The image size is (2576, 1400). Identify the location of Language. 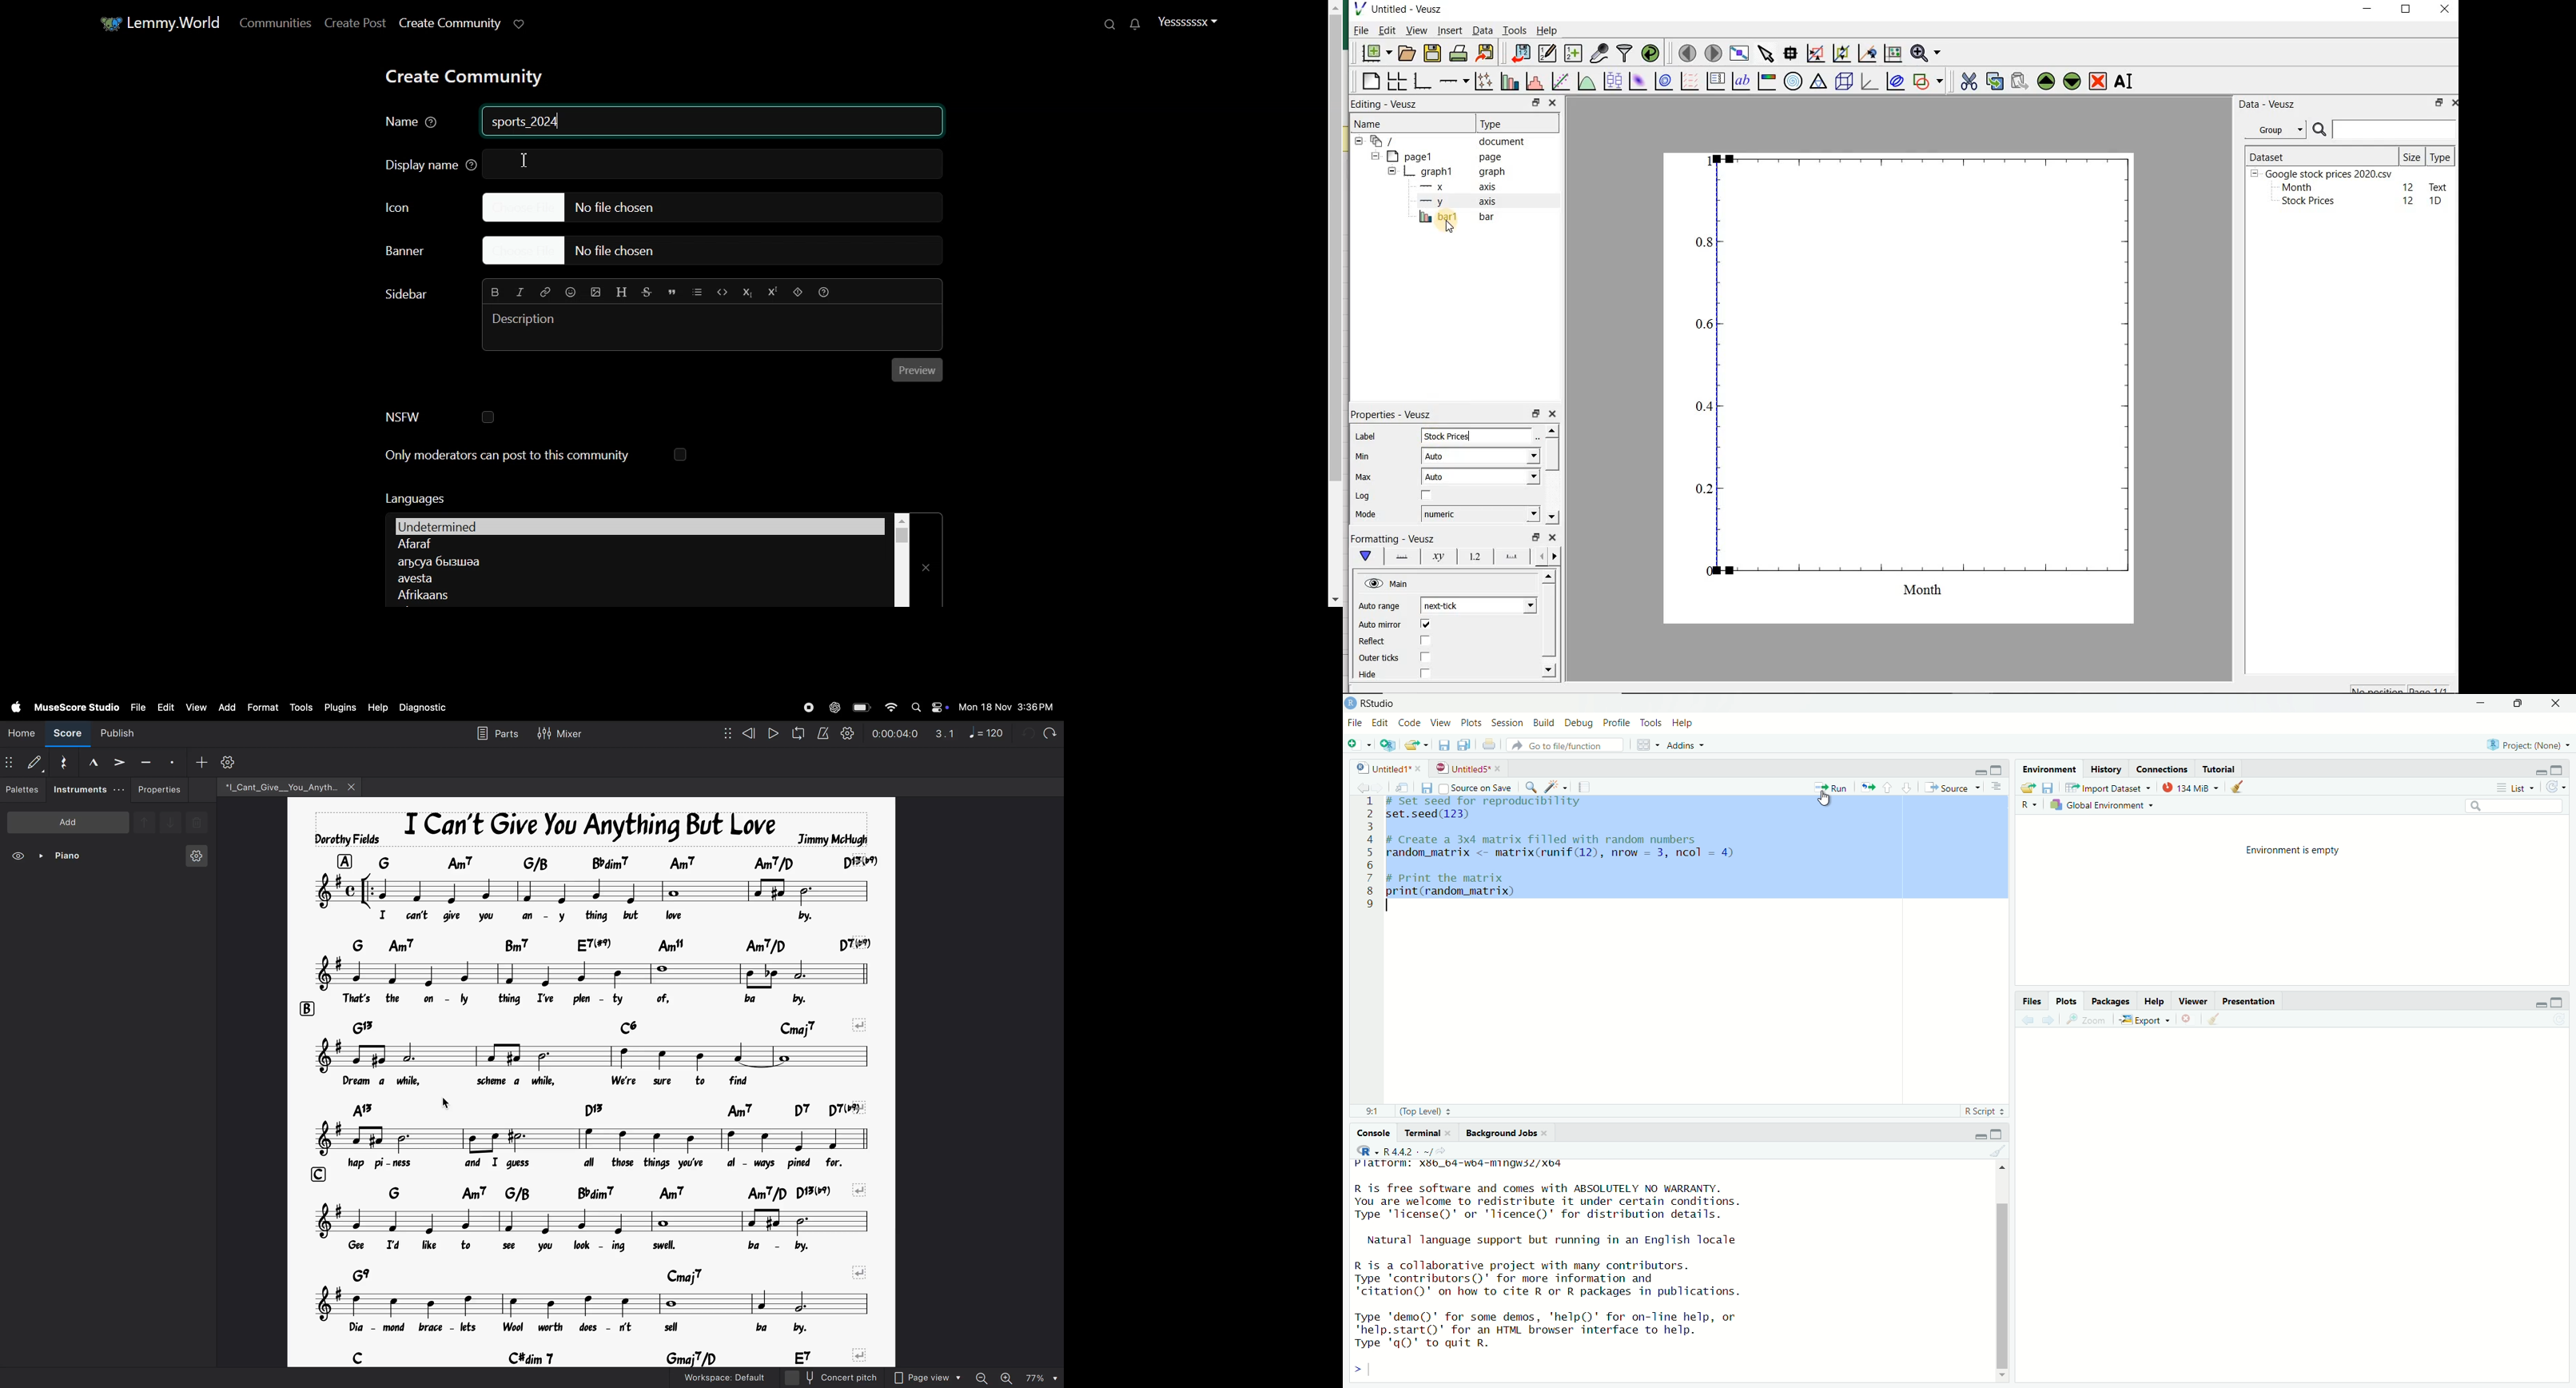
(635, 594).